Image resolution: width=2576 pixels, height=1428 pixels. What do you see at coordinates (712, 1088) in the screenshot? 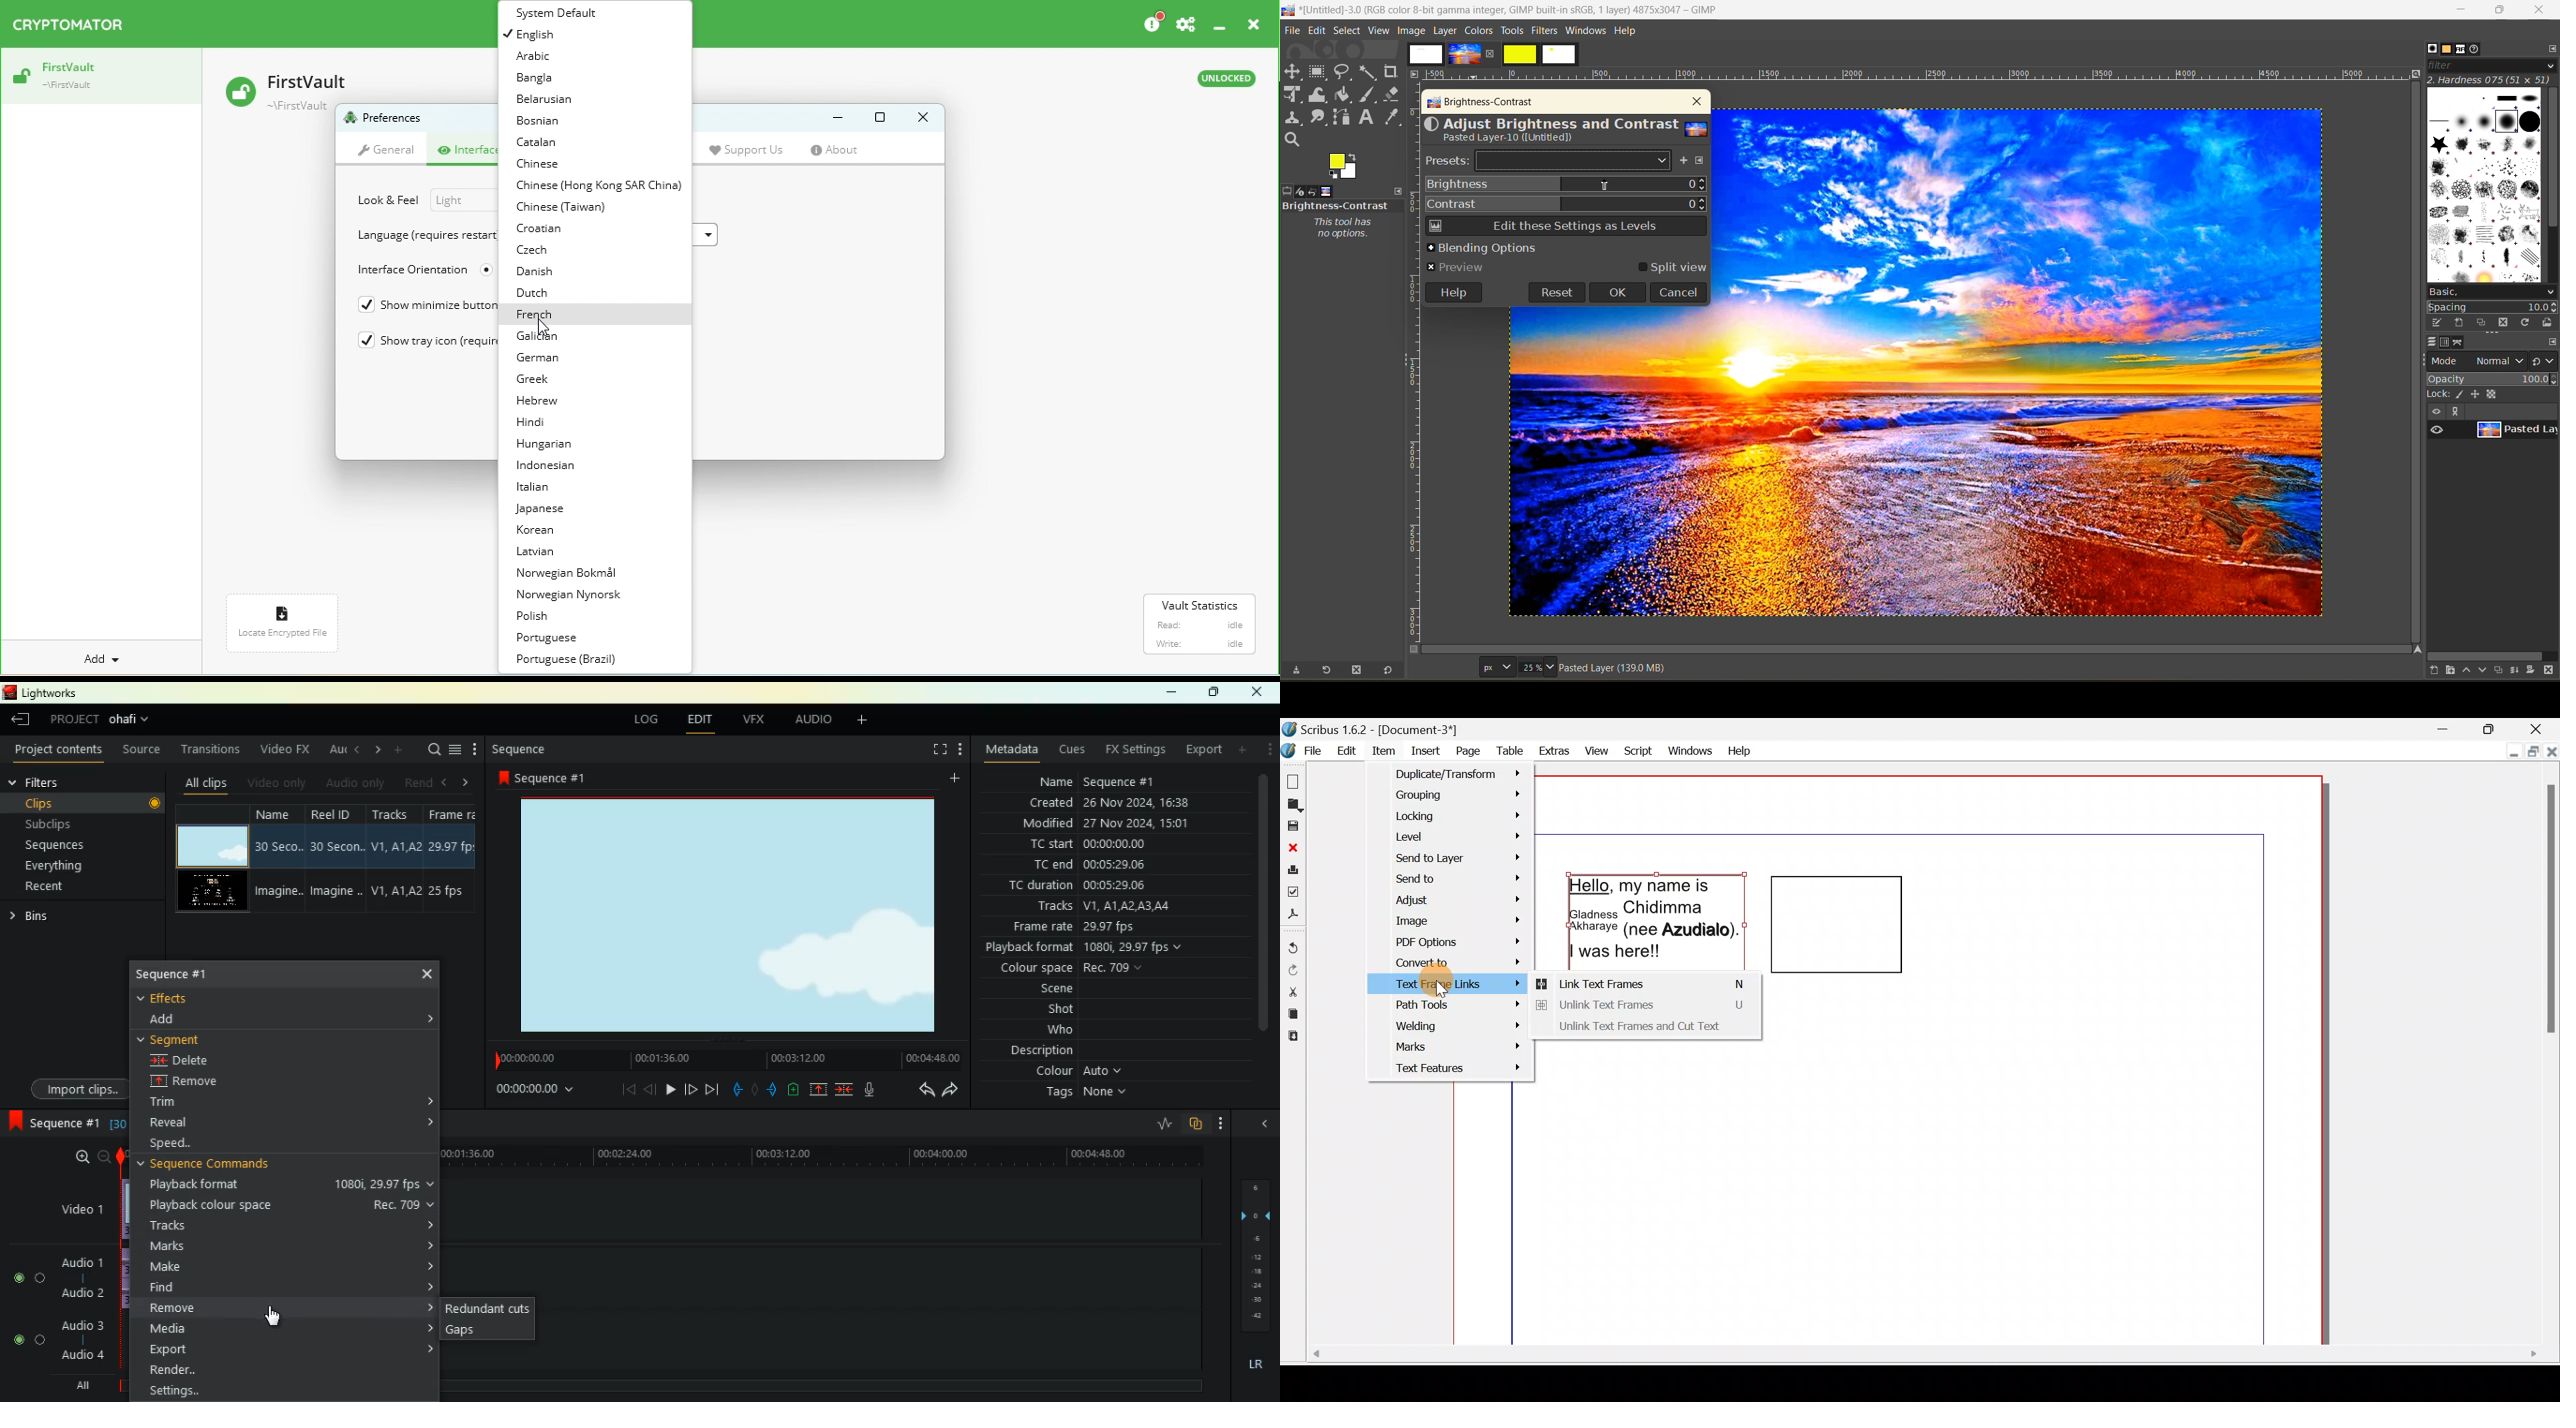
I see `end` at bounding box center [712, 1088].